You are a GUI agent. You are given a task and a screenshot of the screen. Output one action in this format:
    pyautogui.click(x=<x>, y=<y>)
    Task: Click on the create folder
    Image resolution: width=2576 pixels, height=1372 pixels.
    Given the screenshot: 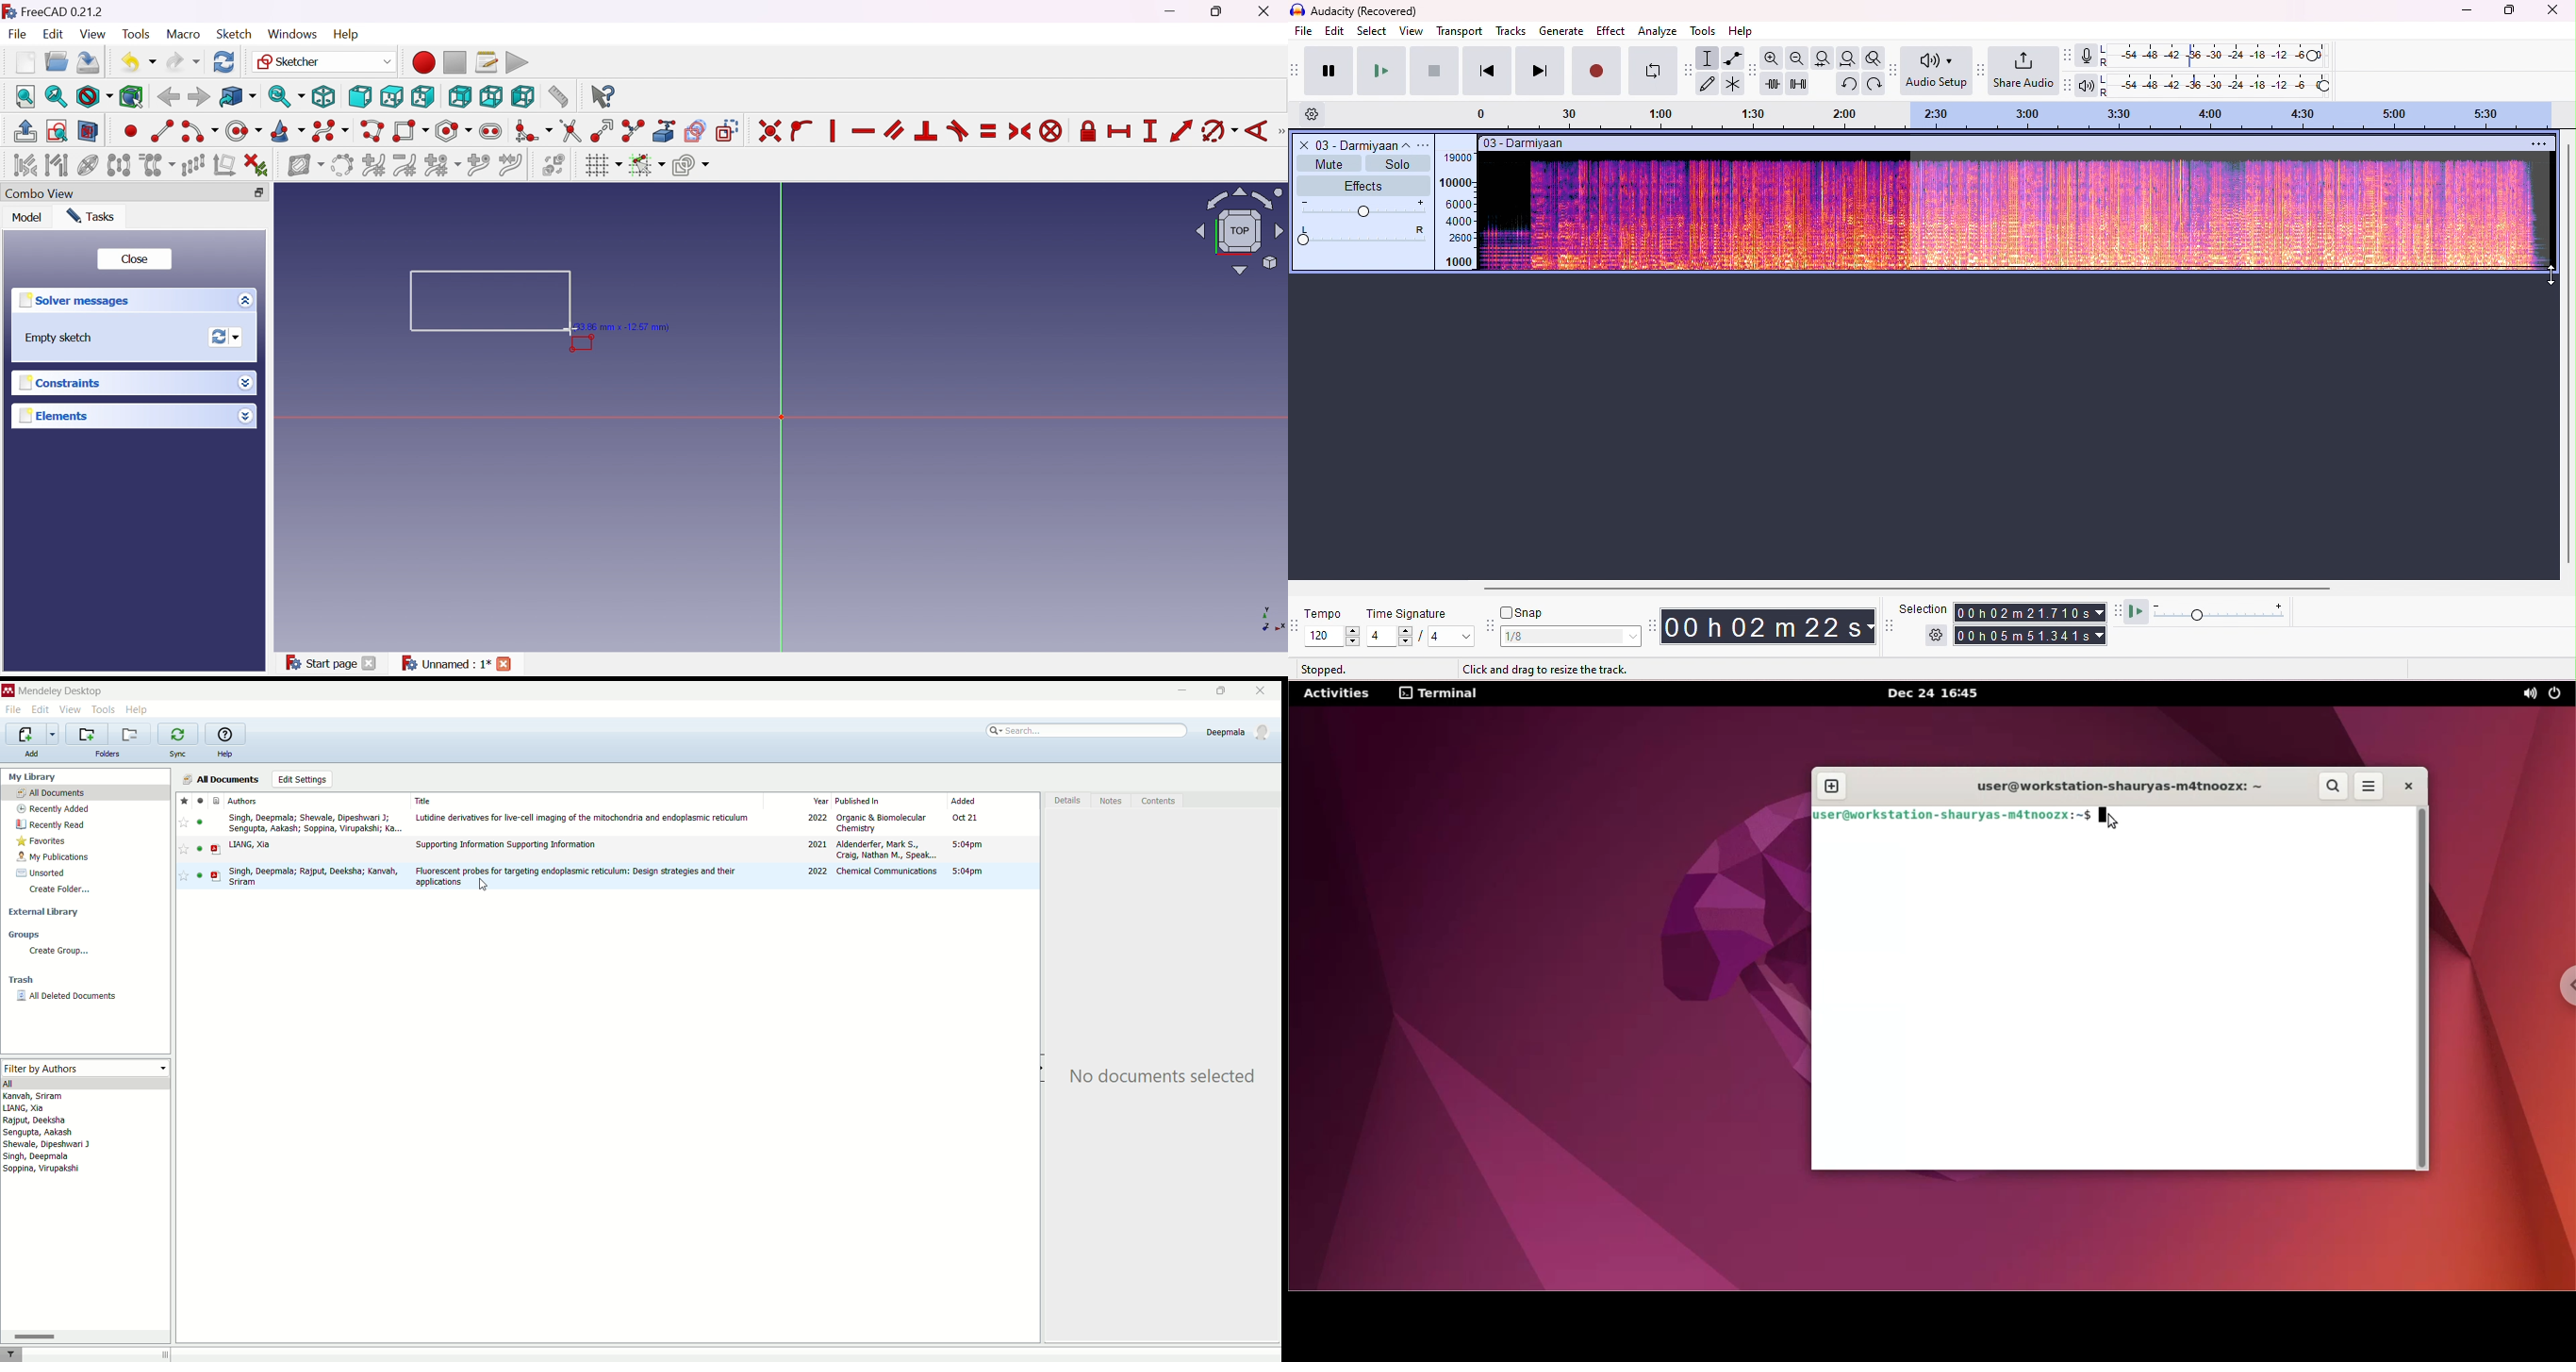 What is the action you would take?
    pyautogui.click(x=61, y=893)
    